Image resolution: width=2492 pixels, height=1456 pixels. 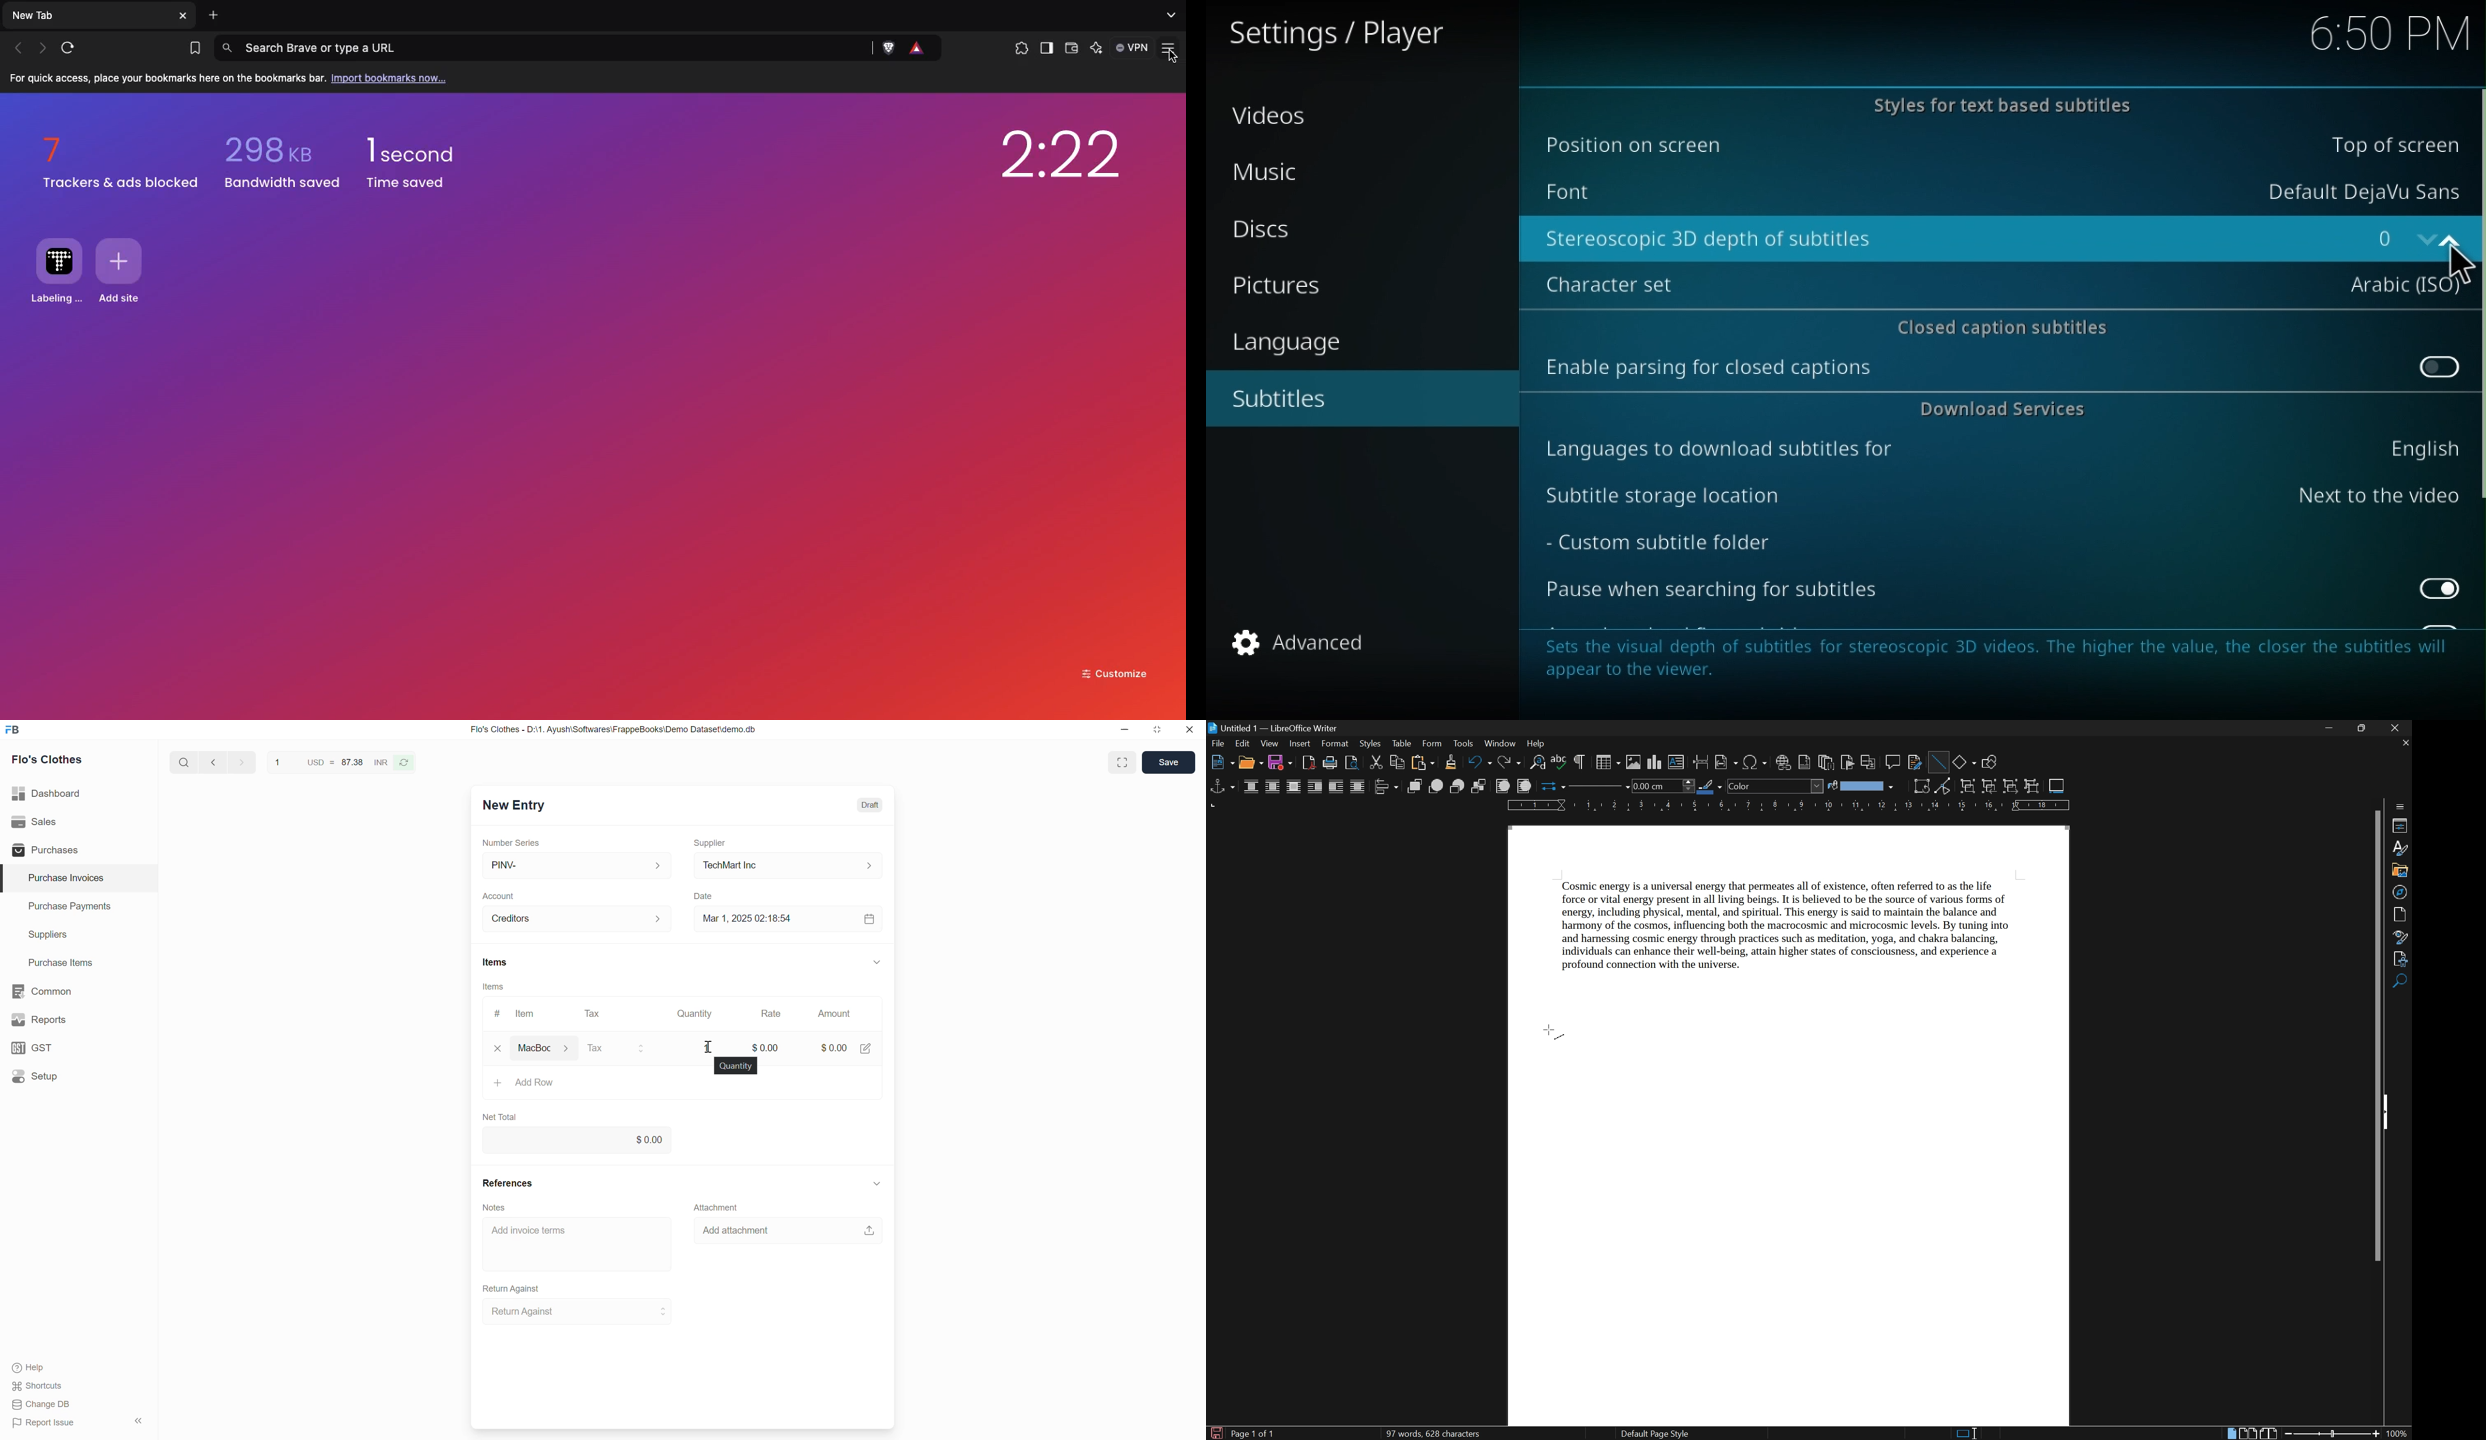 I want to click on PINV-, so click(x=576, y=866).